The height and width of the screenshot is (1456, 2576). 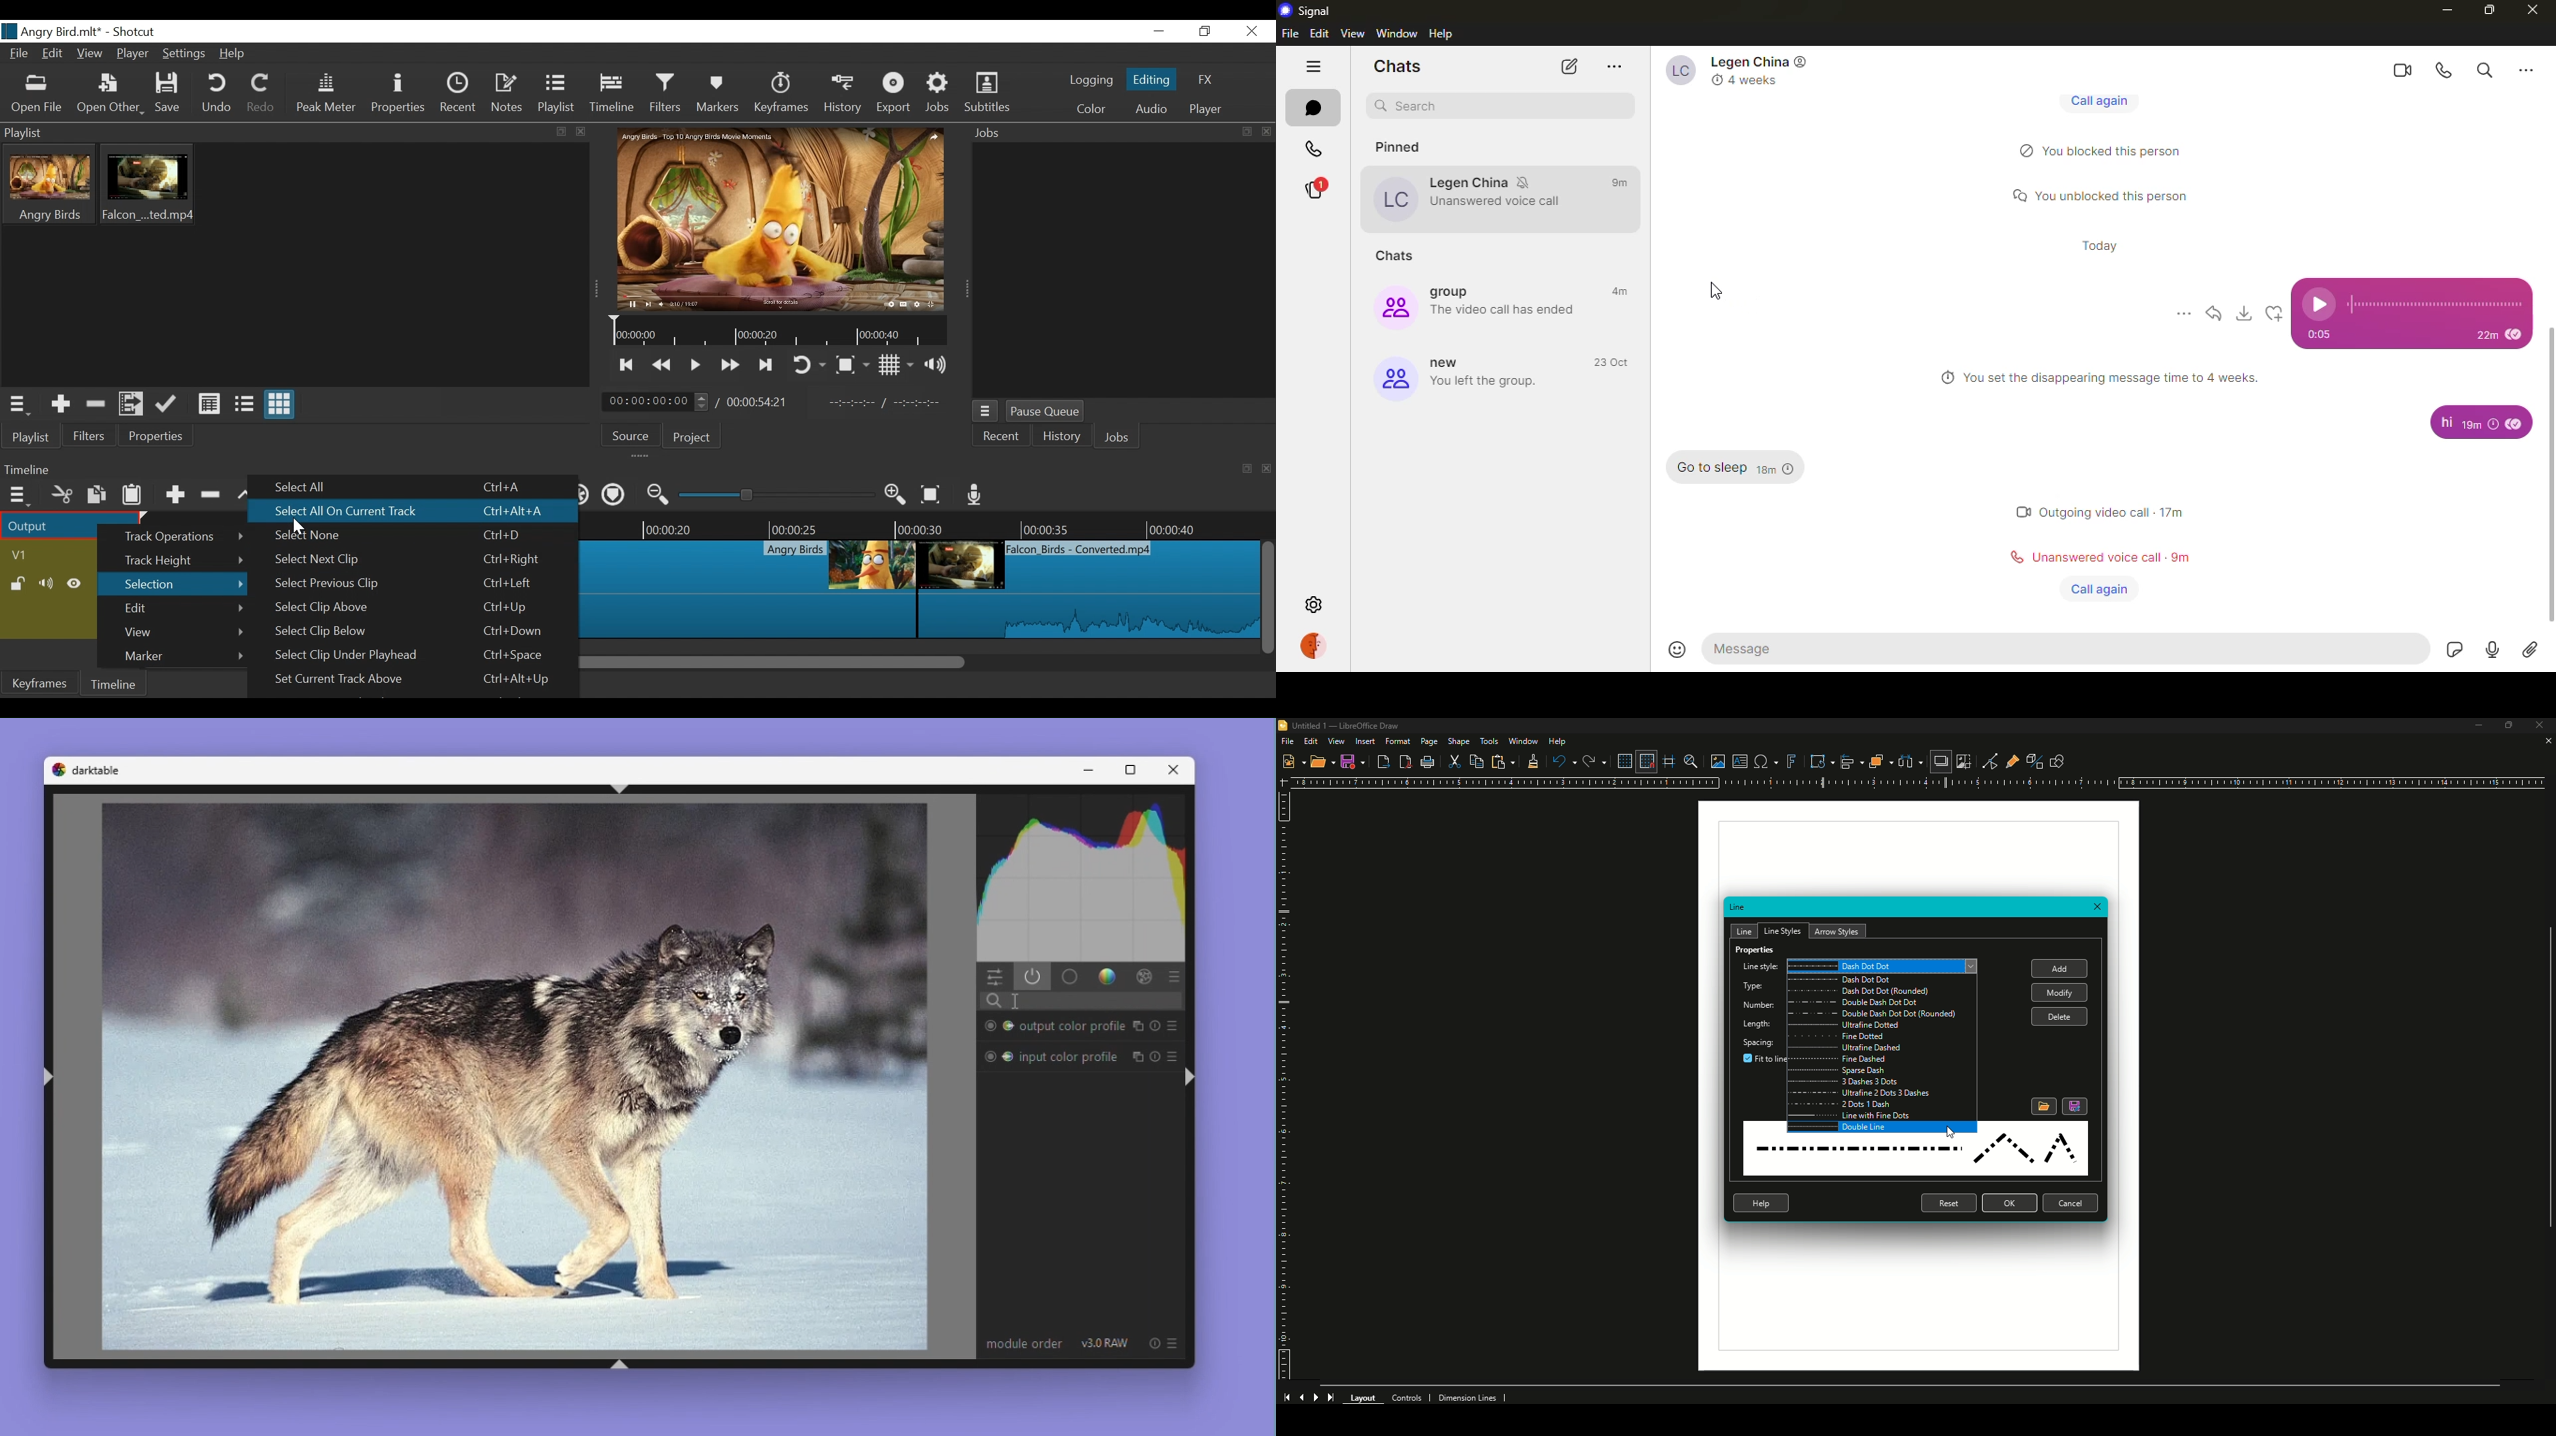 What do you see at coordinates (1714, 759) in the screenshot?
I see `Insert Image` at bounding box center [1714, 759].